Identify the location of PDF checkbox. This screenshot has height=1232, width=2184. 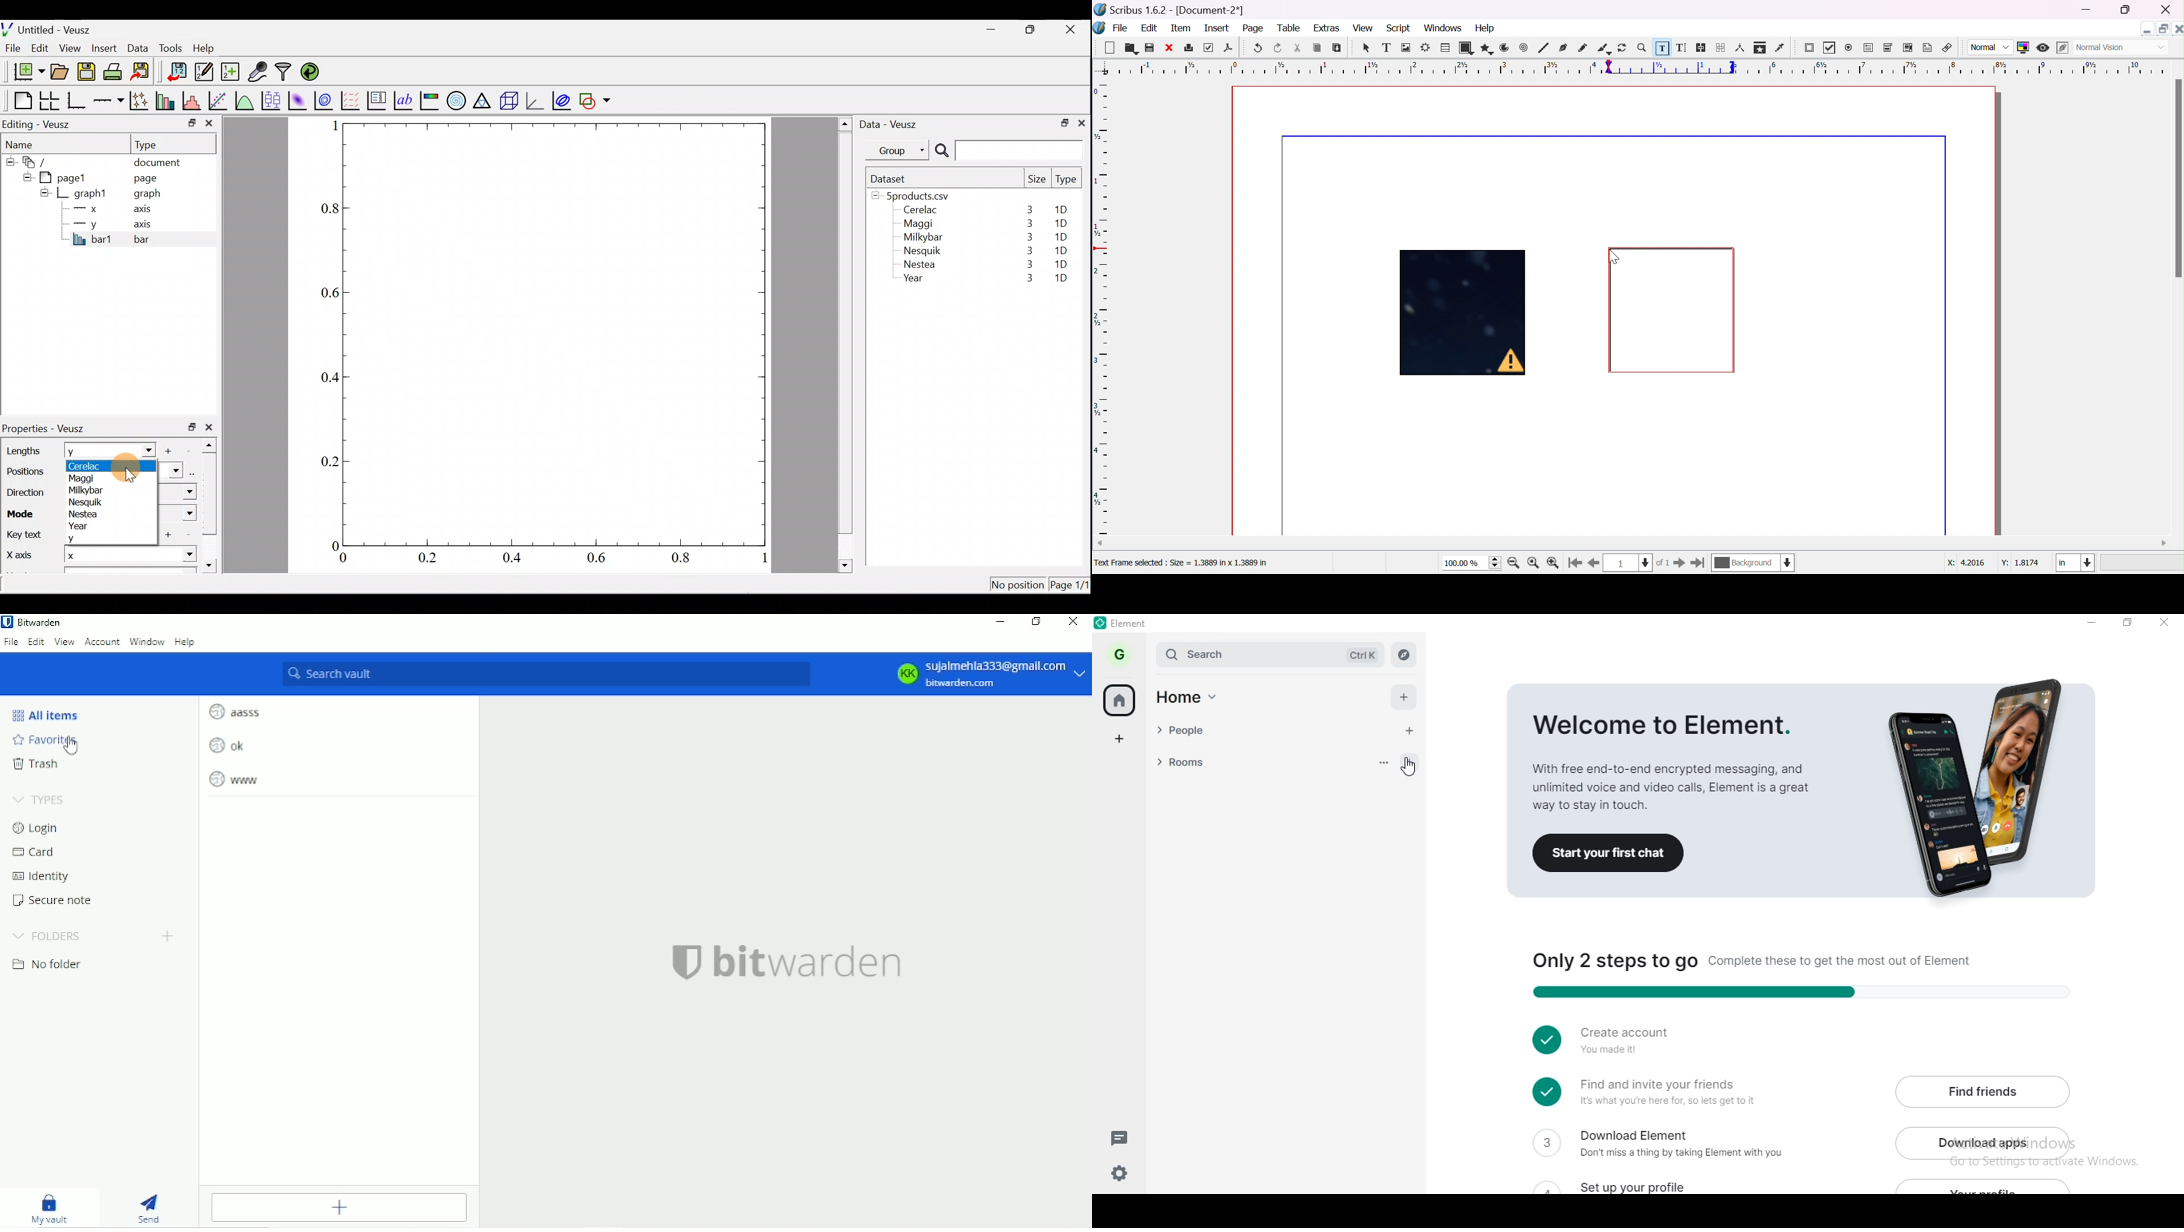
(1832, 48).